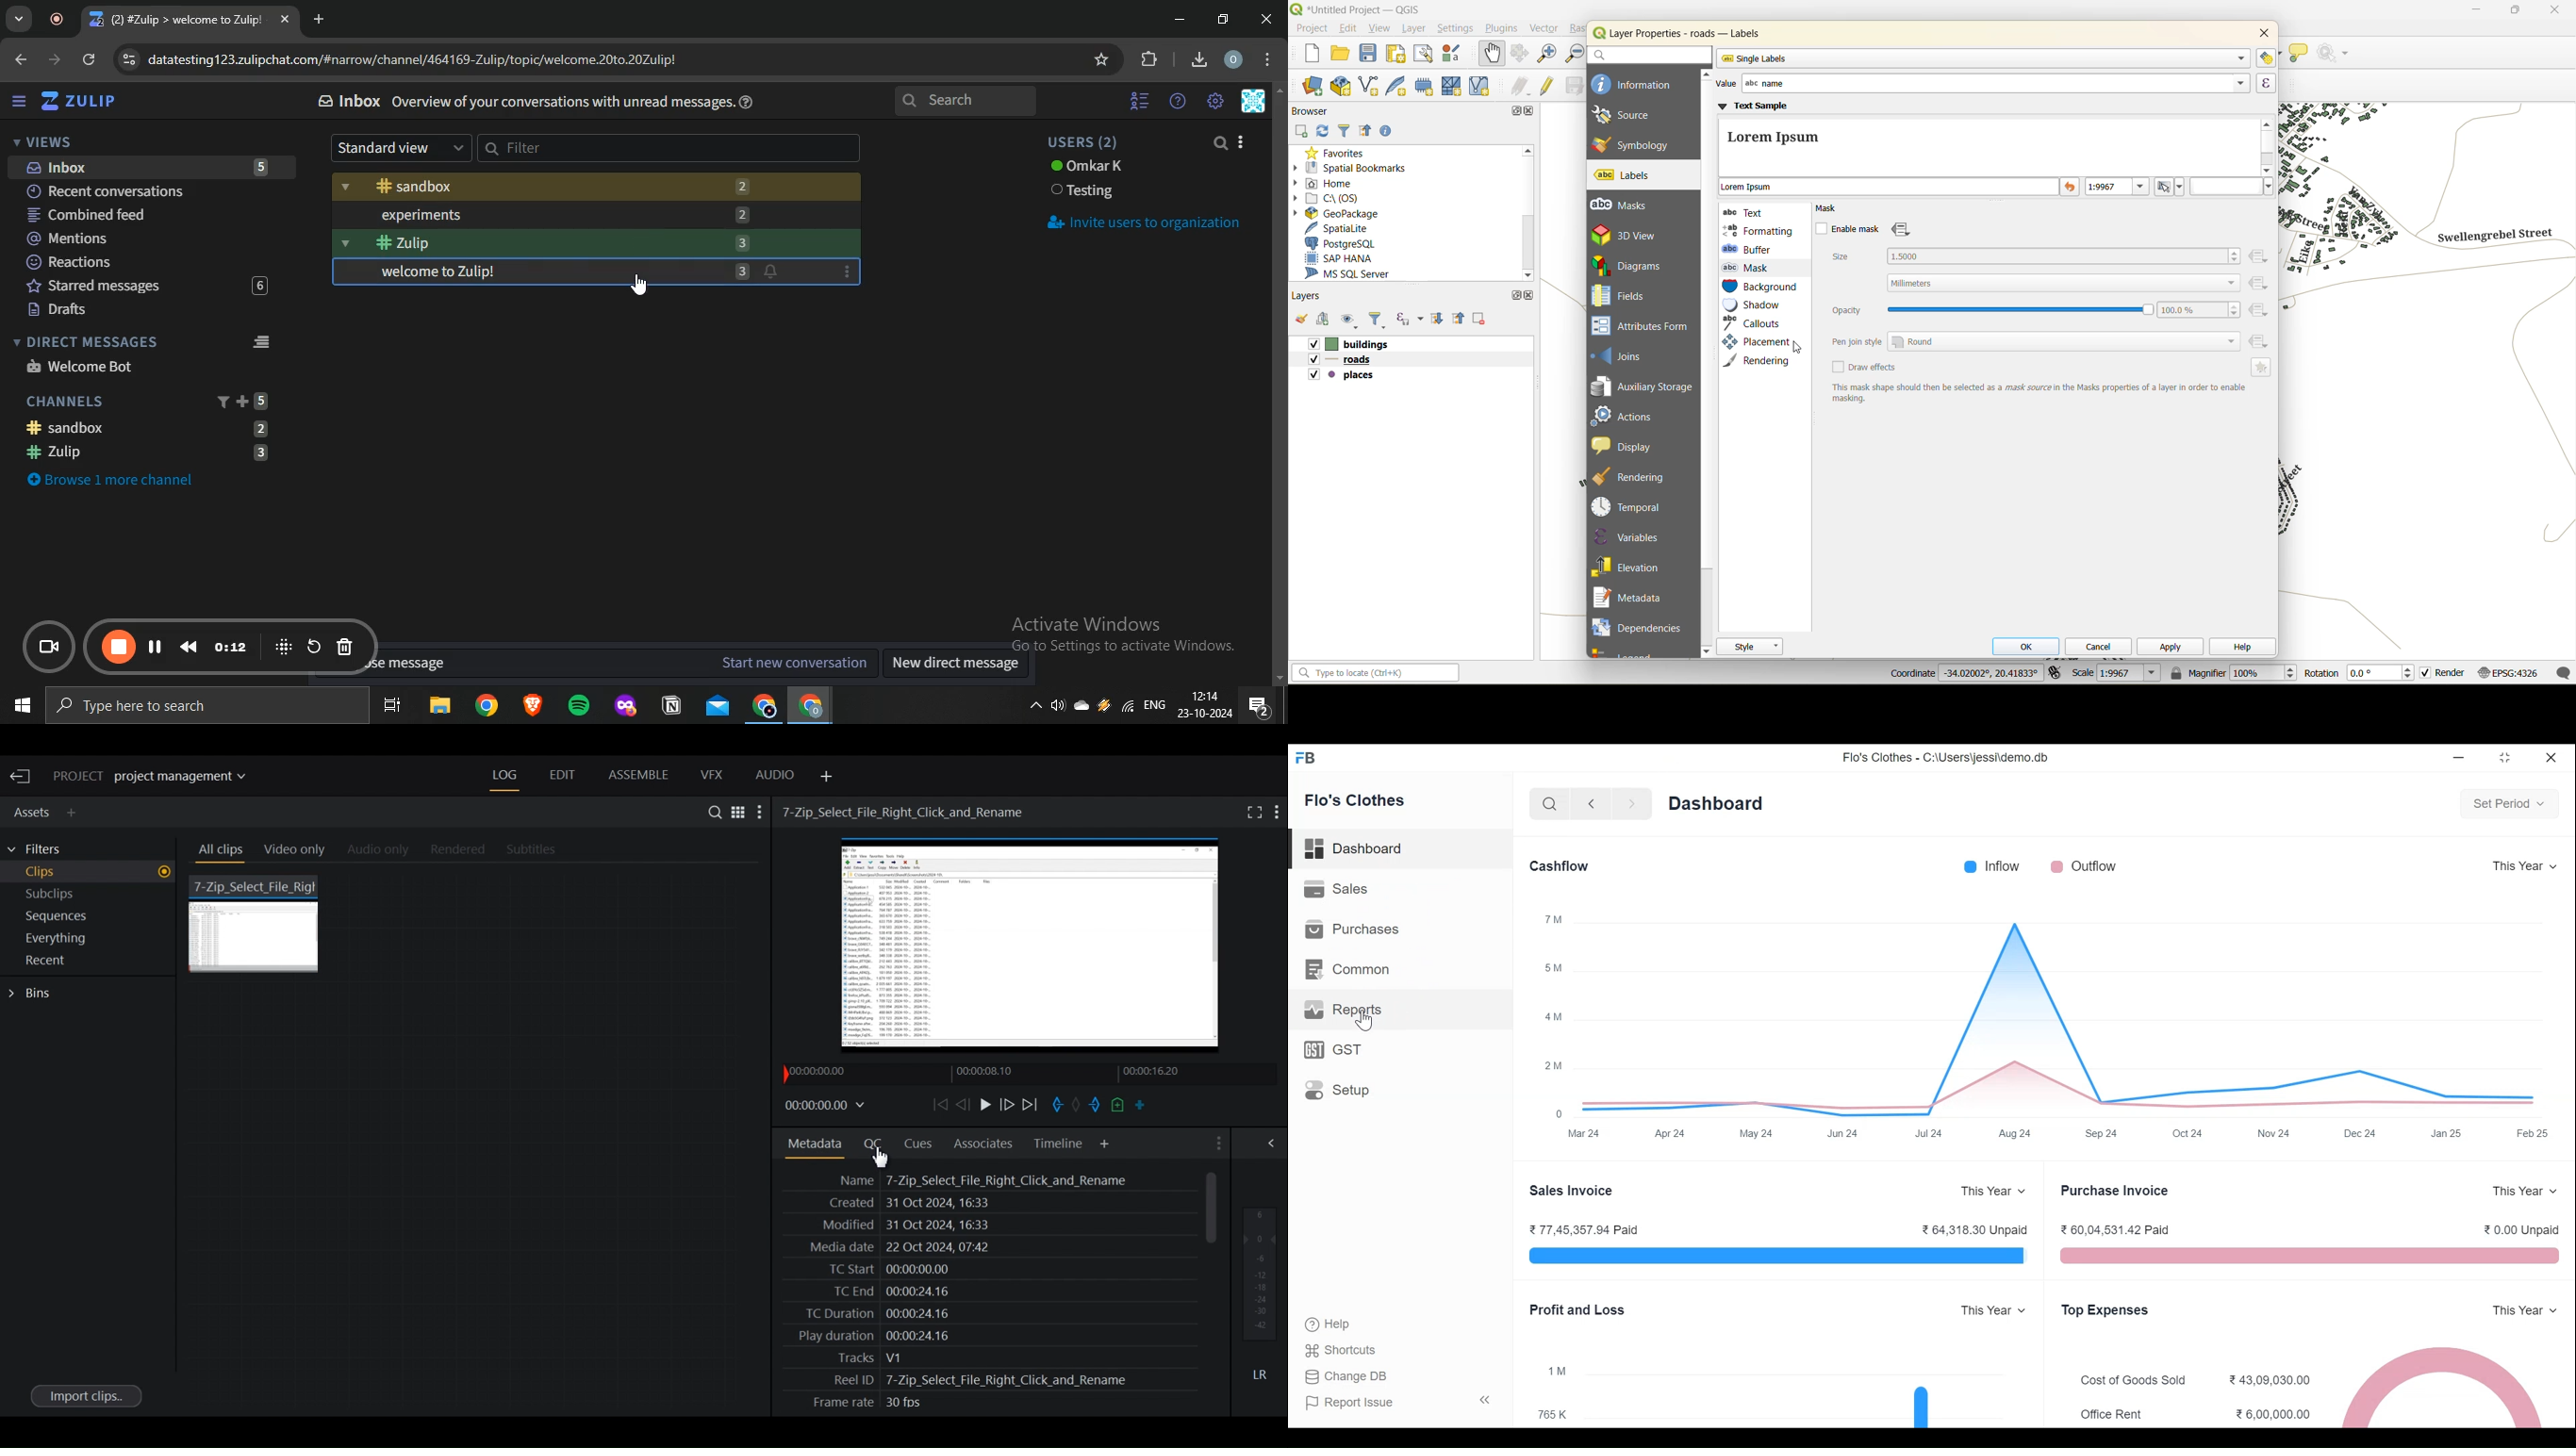 The width and height of the screenshot is (2576, 1456). I want to click on print layout, so click(1397, 55).